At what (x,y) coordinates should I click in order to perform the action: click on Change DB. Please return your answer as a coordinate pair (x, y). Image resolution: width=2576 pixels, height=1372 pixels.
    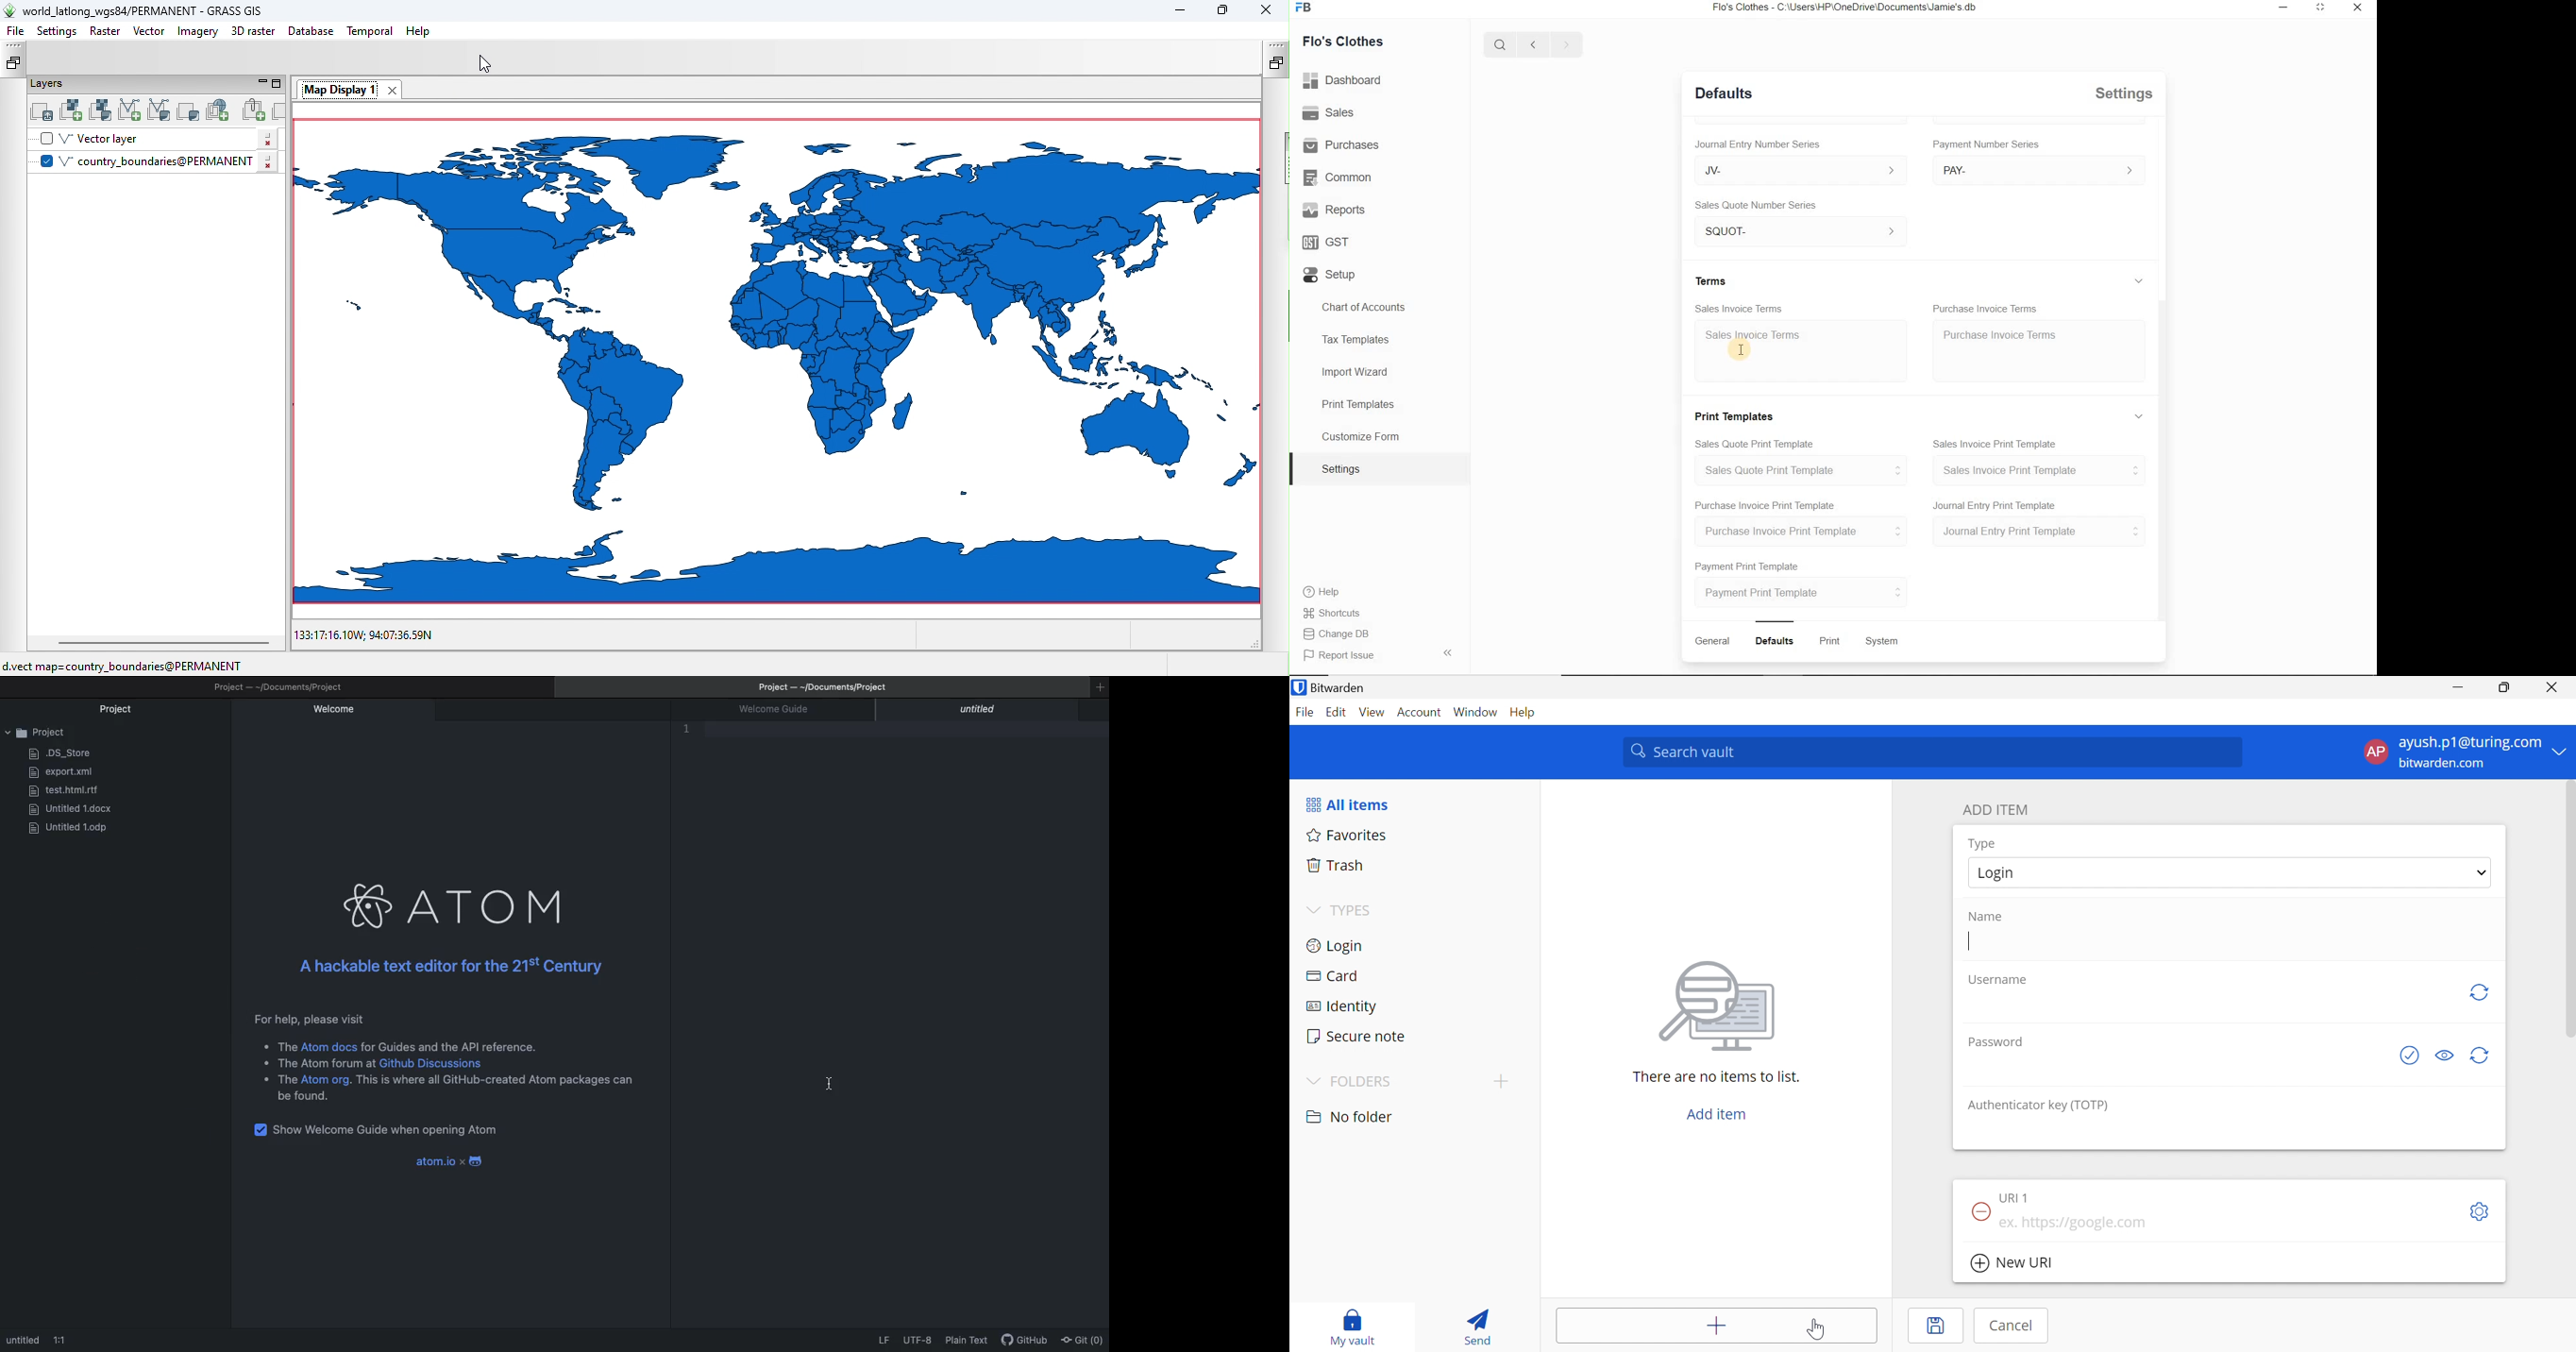
    Looking at the image, I should click on (1337, 635).